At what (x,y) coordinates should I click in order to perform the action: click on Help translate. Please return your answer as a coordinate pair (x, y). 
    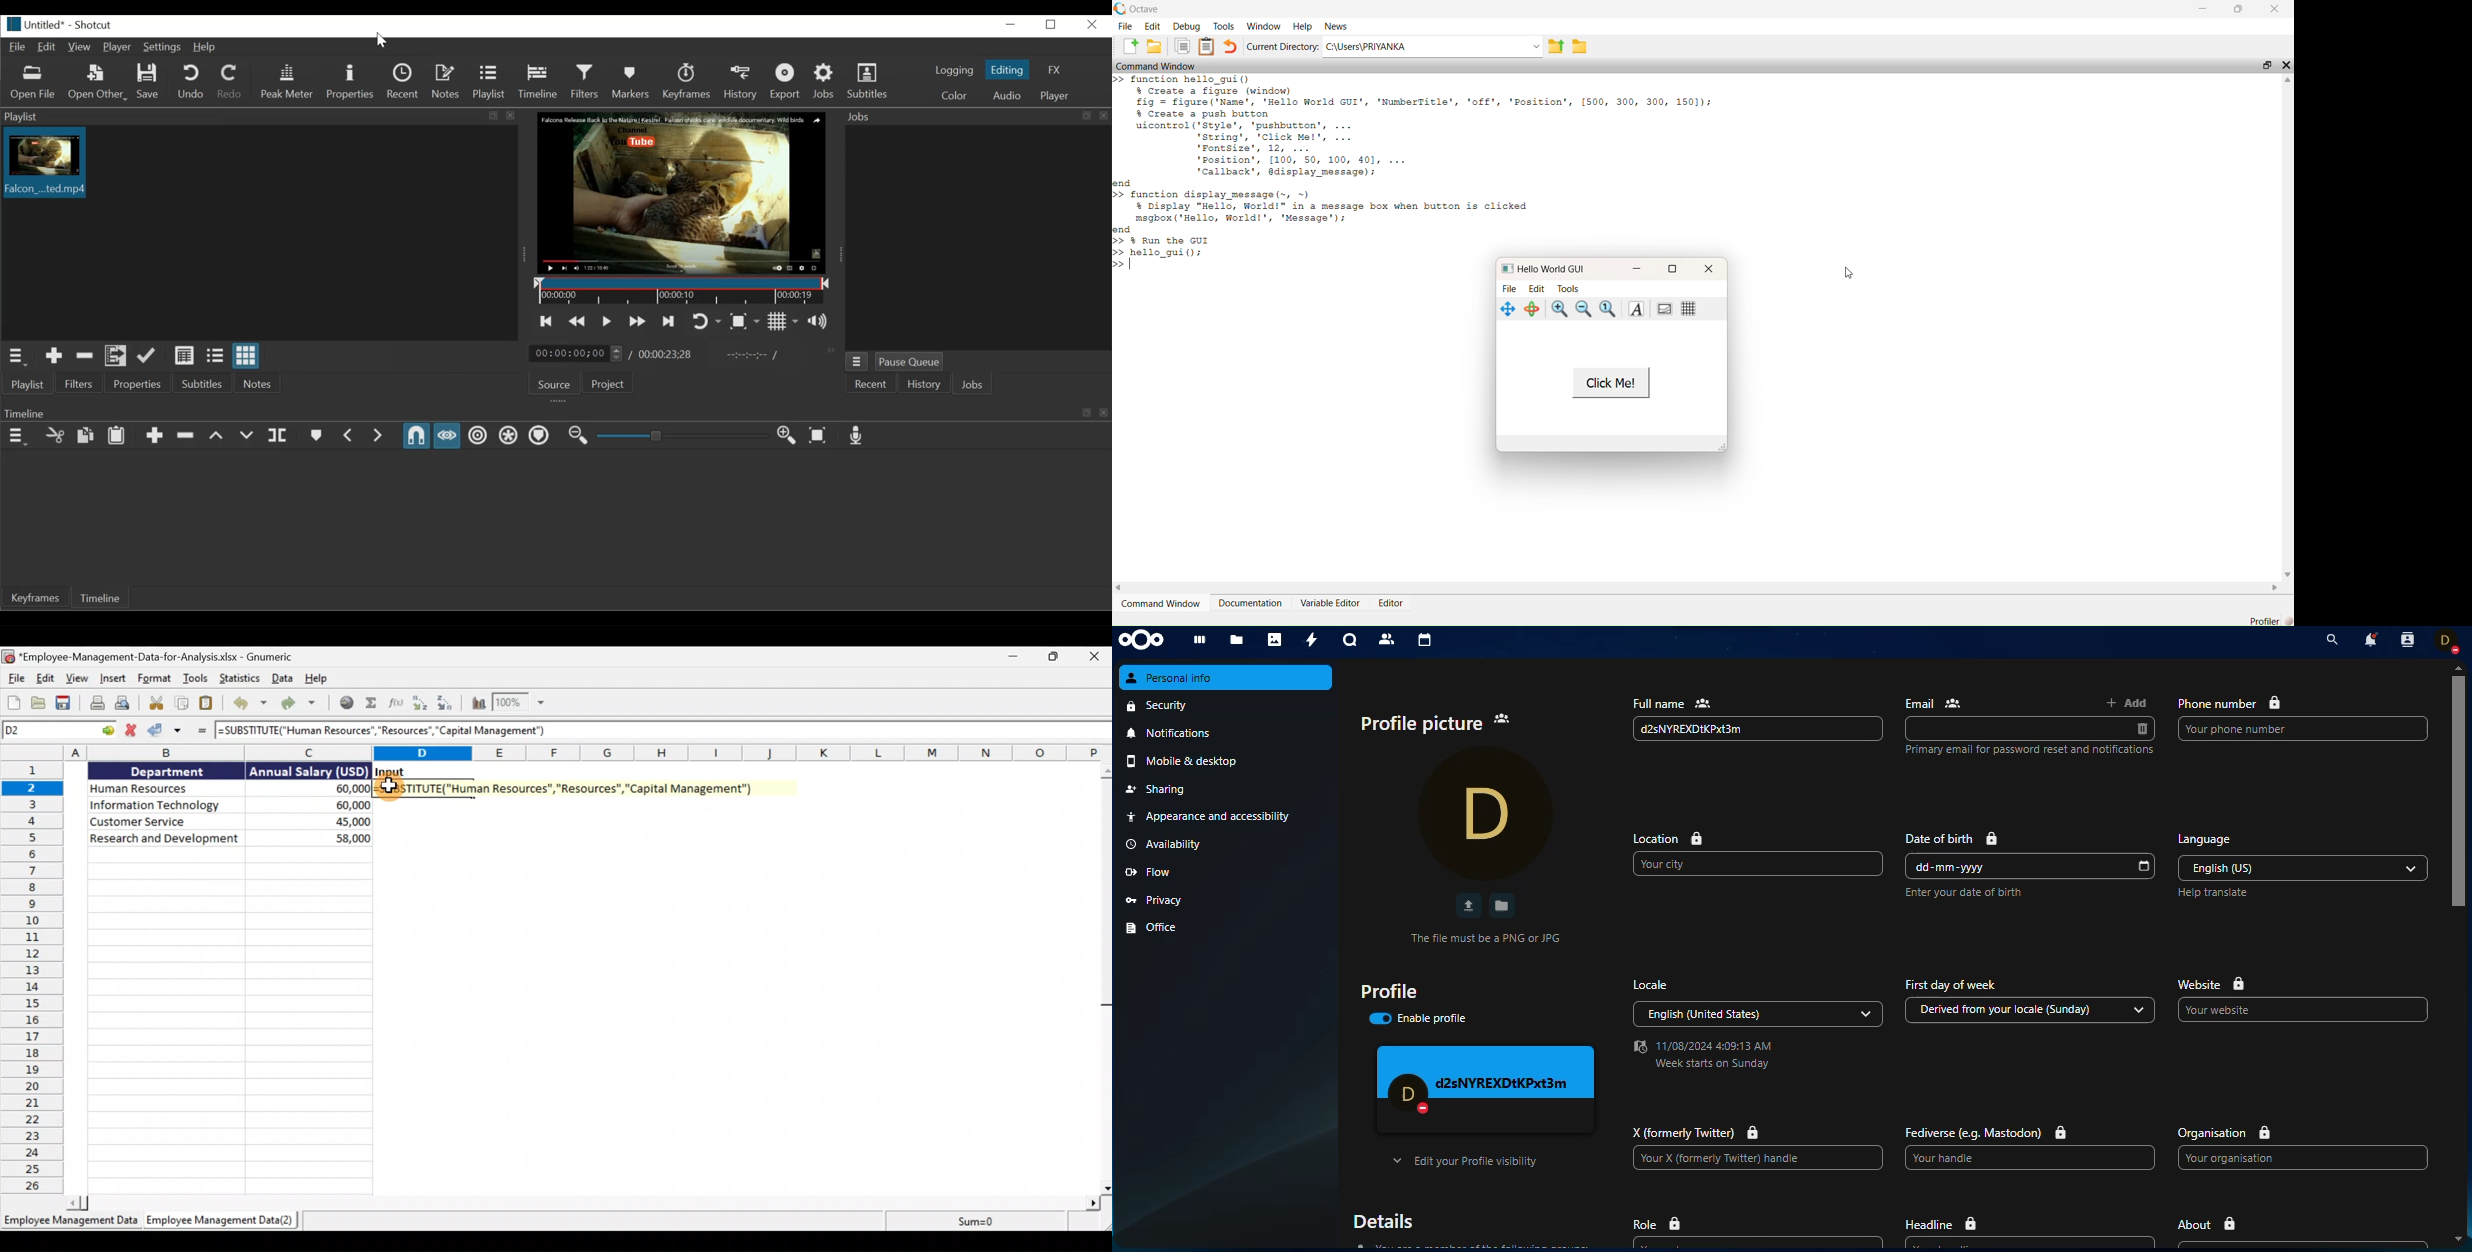
    Looking at the image, I should click on (2212, 892).